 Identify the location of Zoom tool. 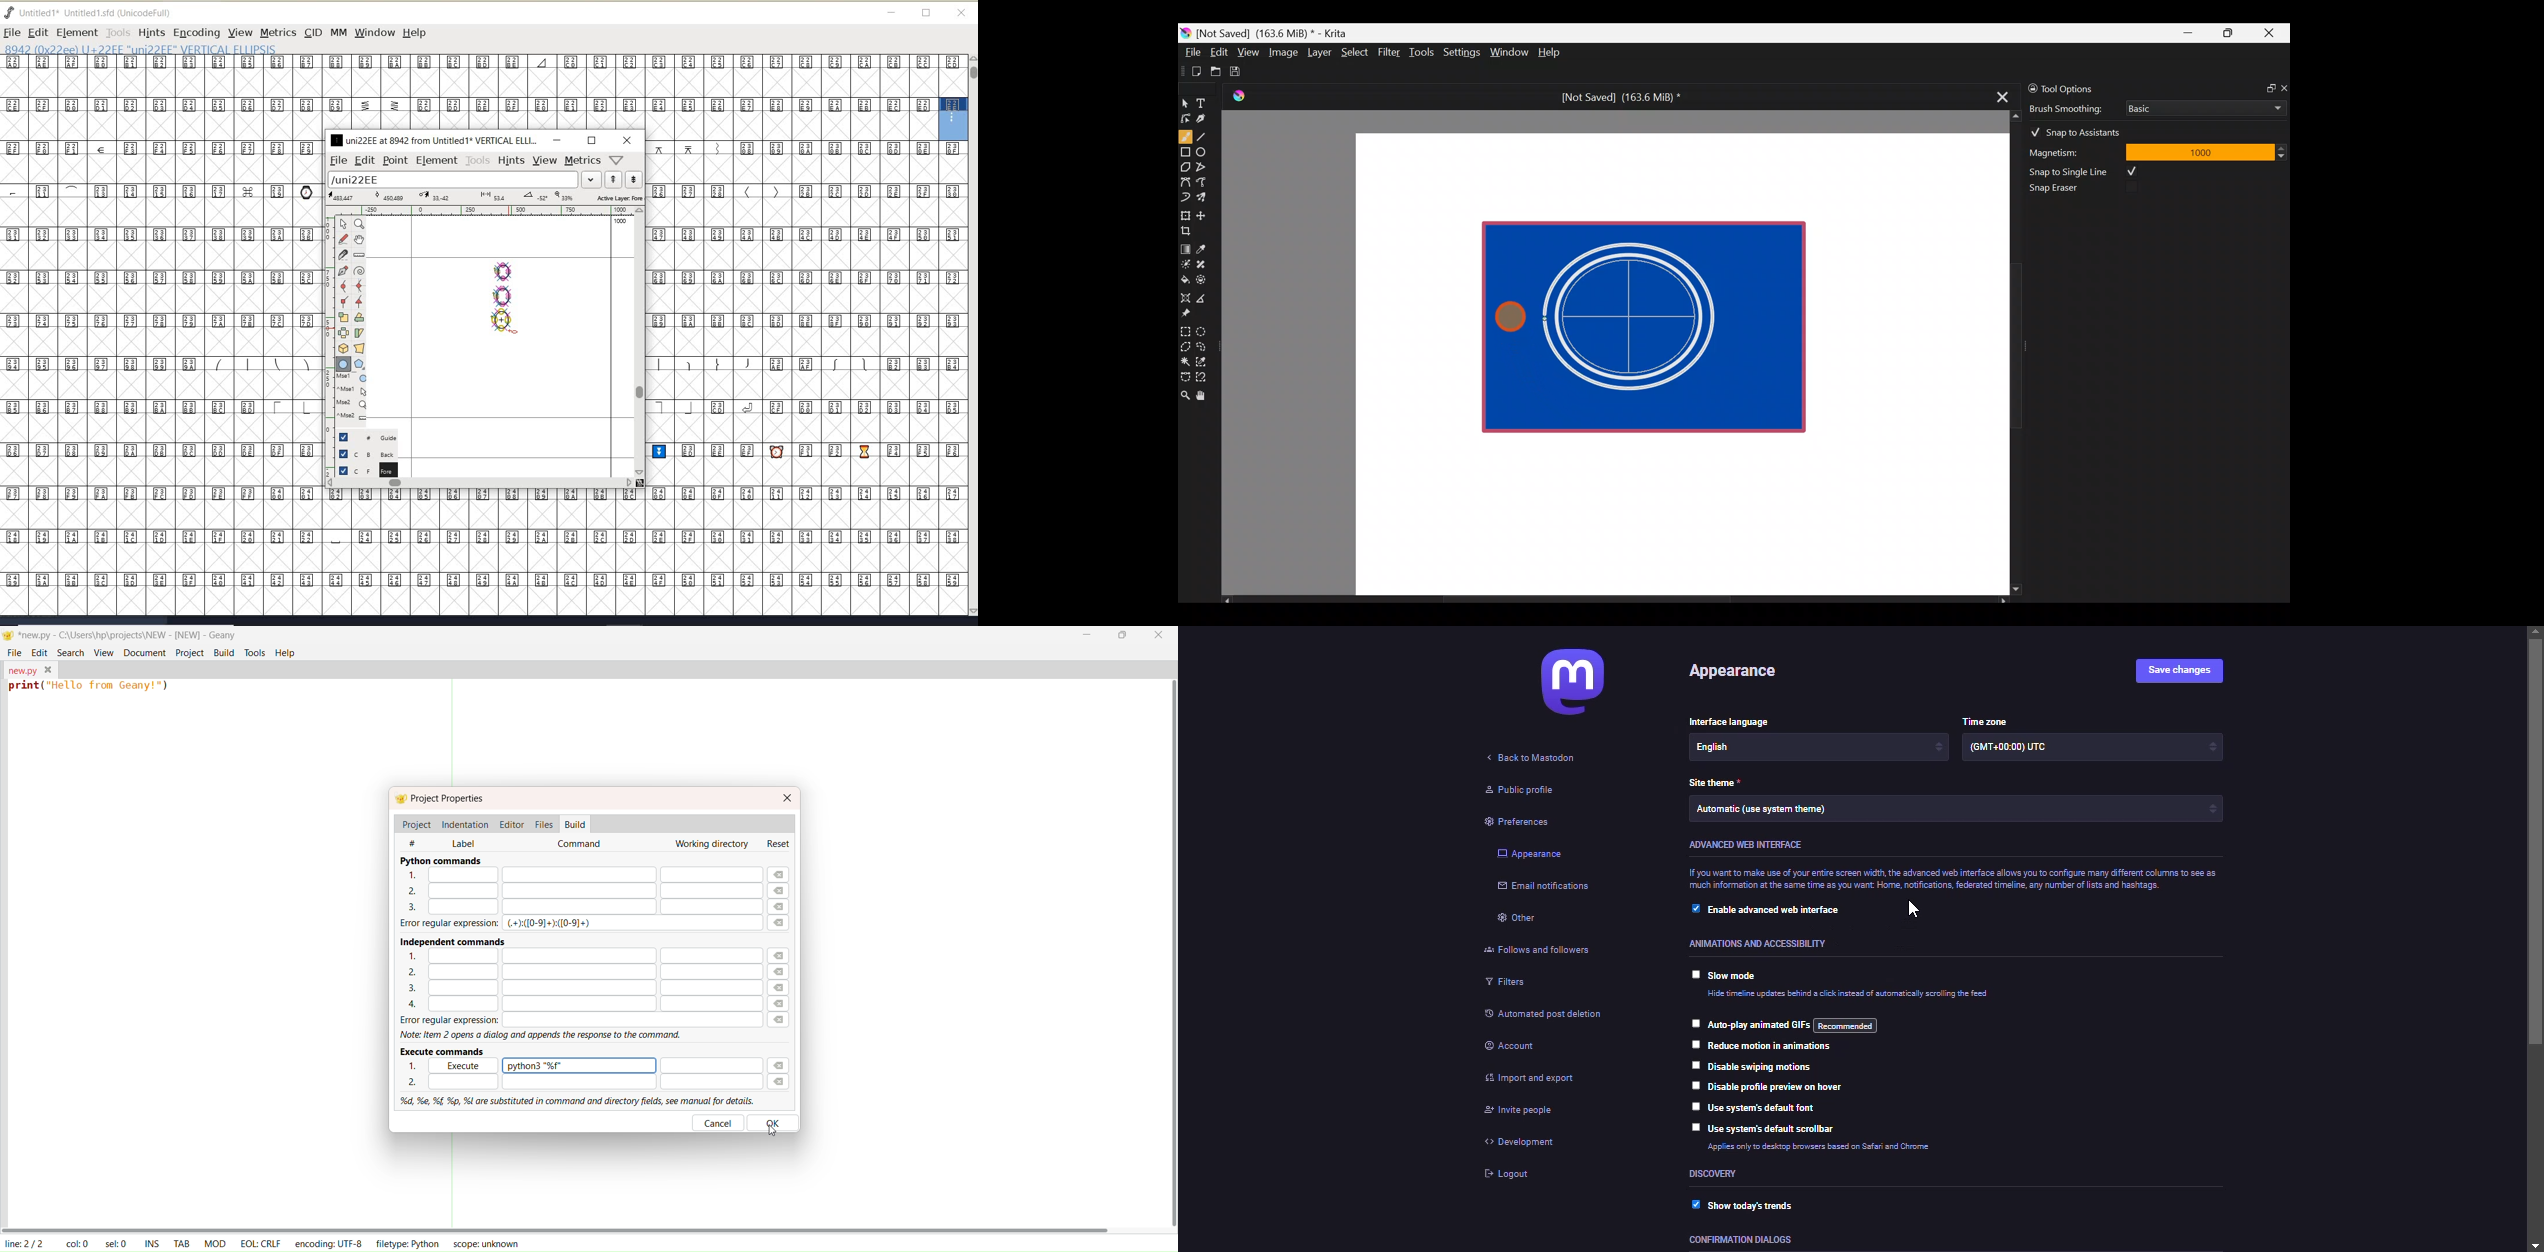
(1185, 394).